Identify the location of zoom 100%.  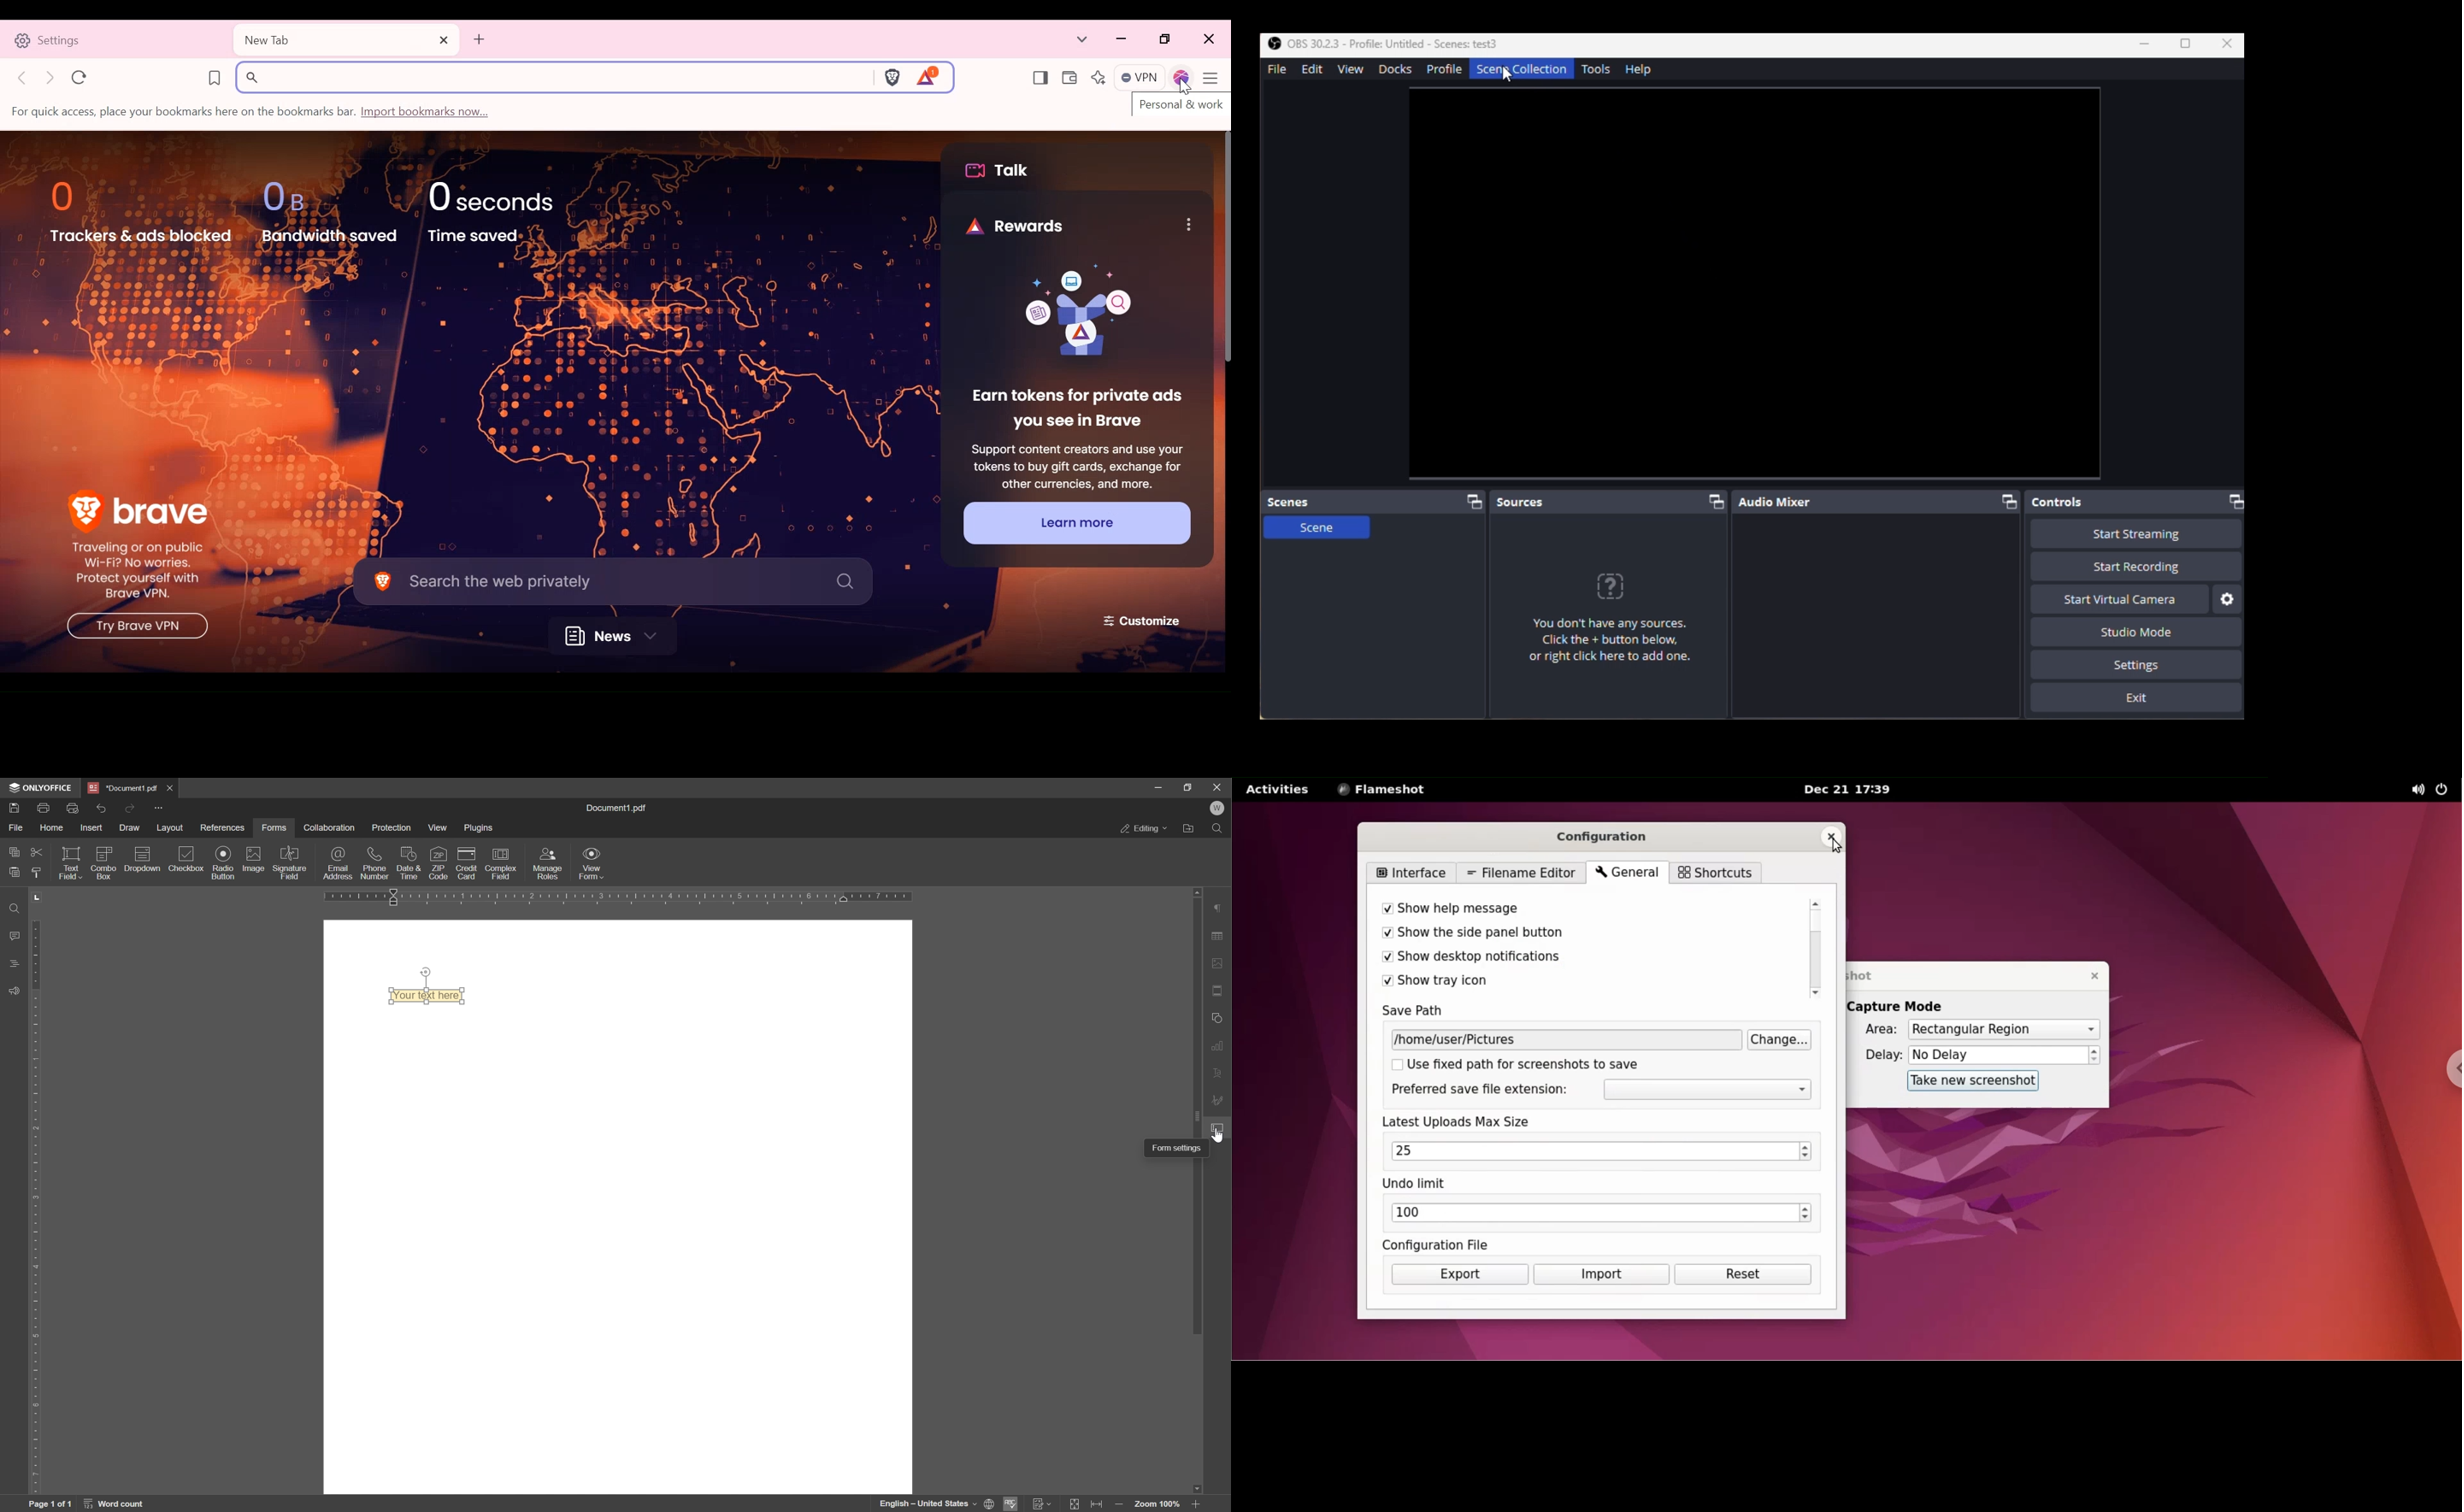
(1158, 1506).